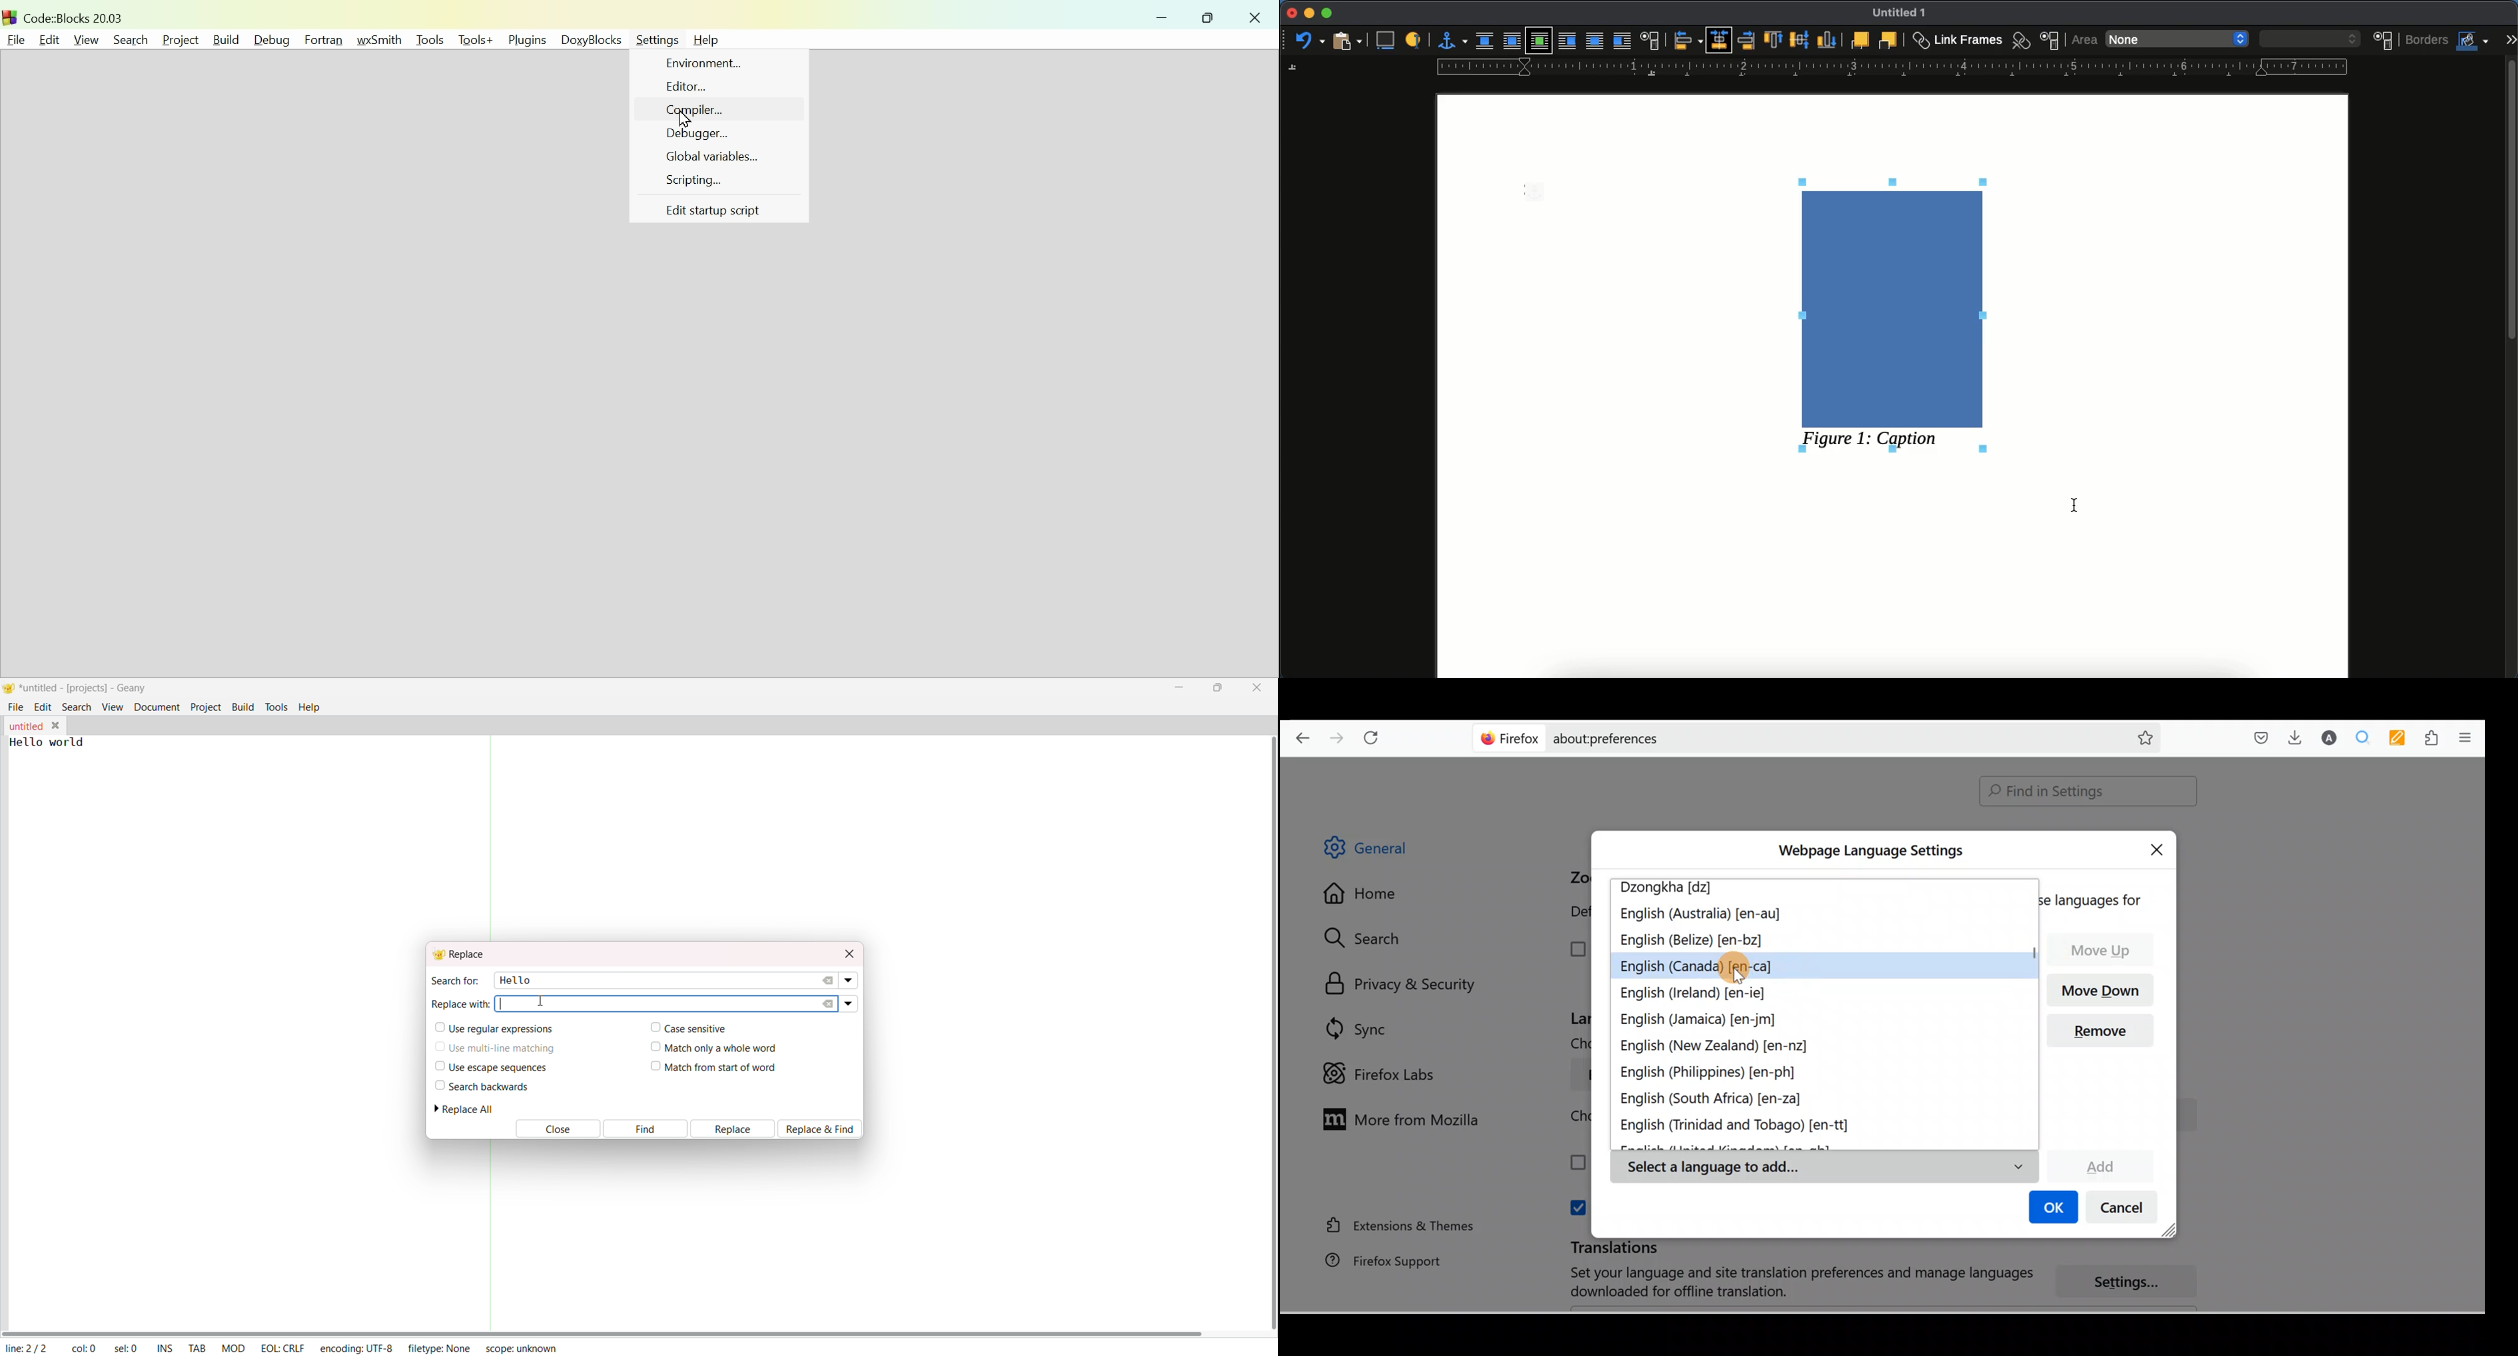  I want to click on centered, so click(1719, 40).